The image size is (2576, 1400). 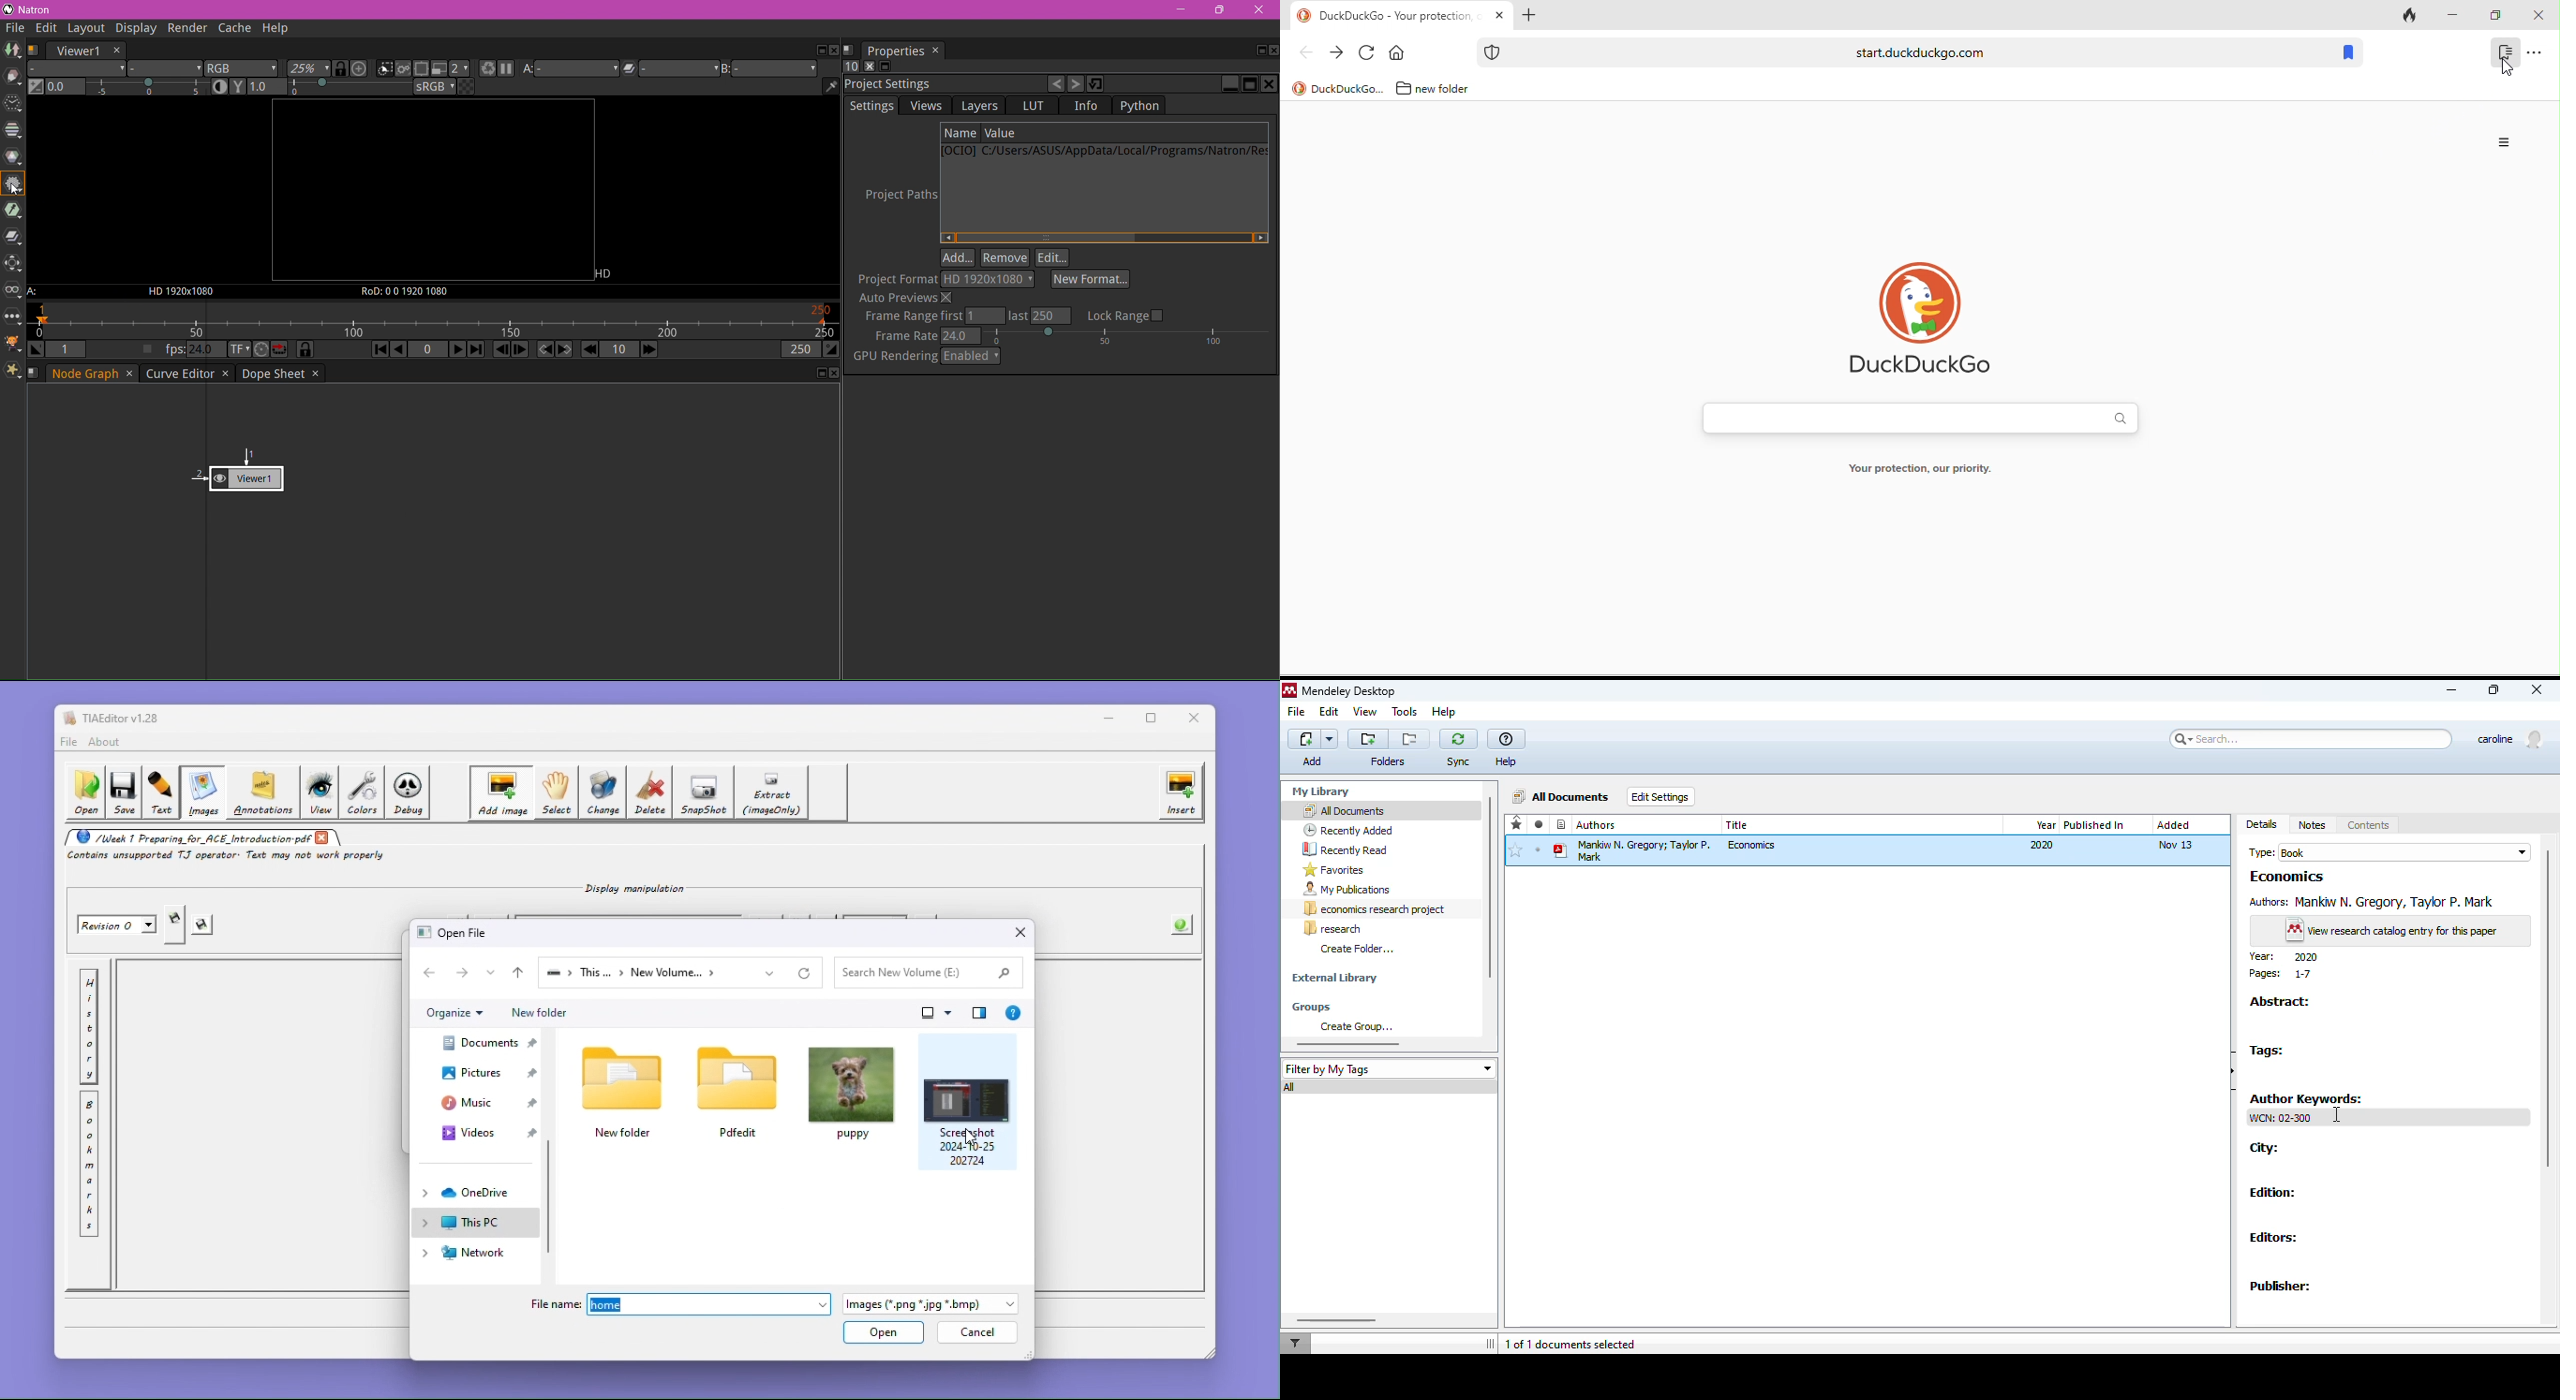 I want to click on profile, so click(x=2513, y=738).